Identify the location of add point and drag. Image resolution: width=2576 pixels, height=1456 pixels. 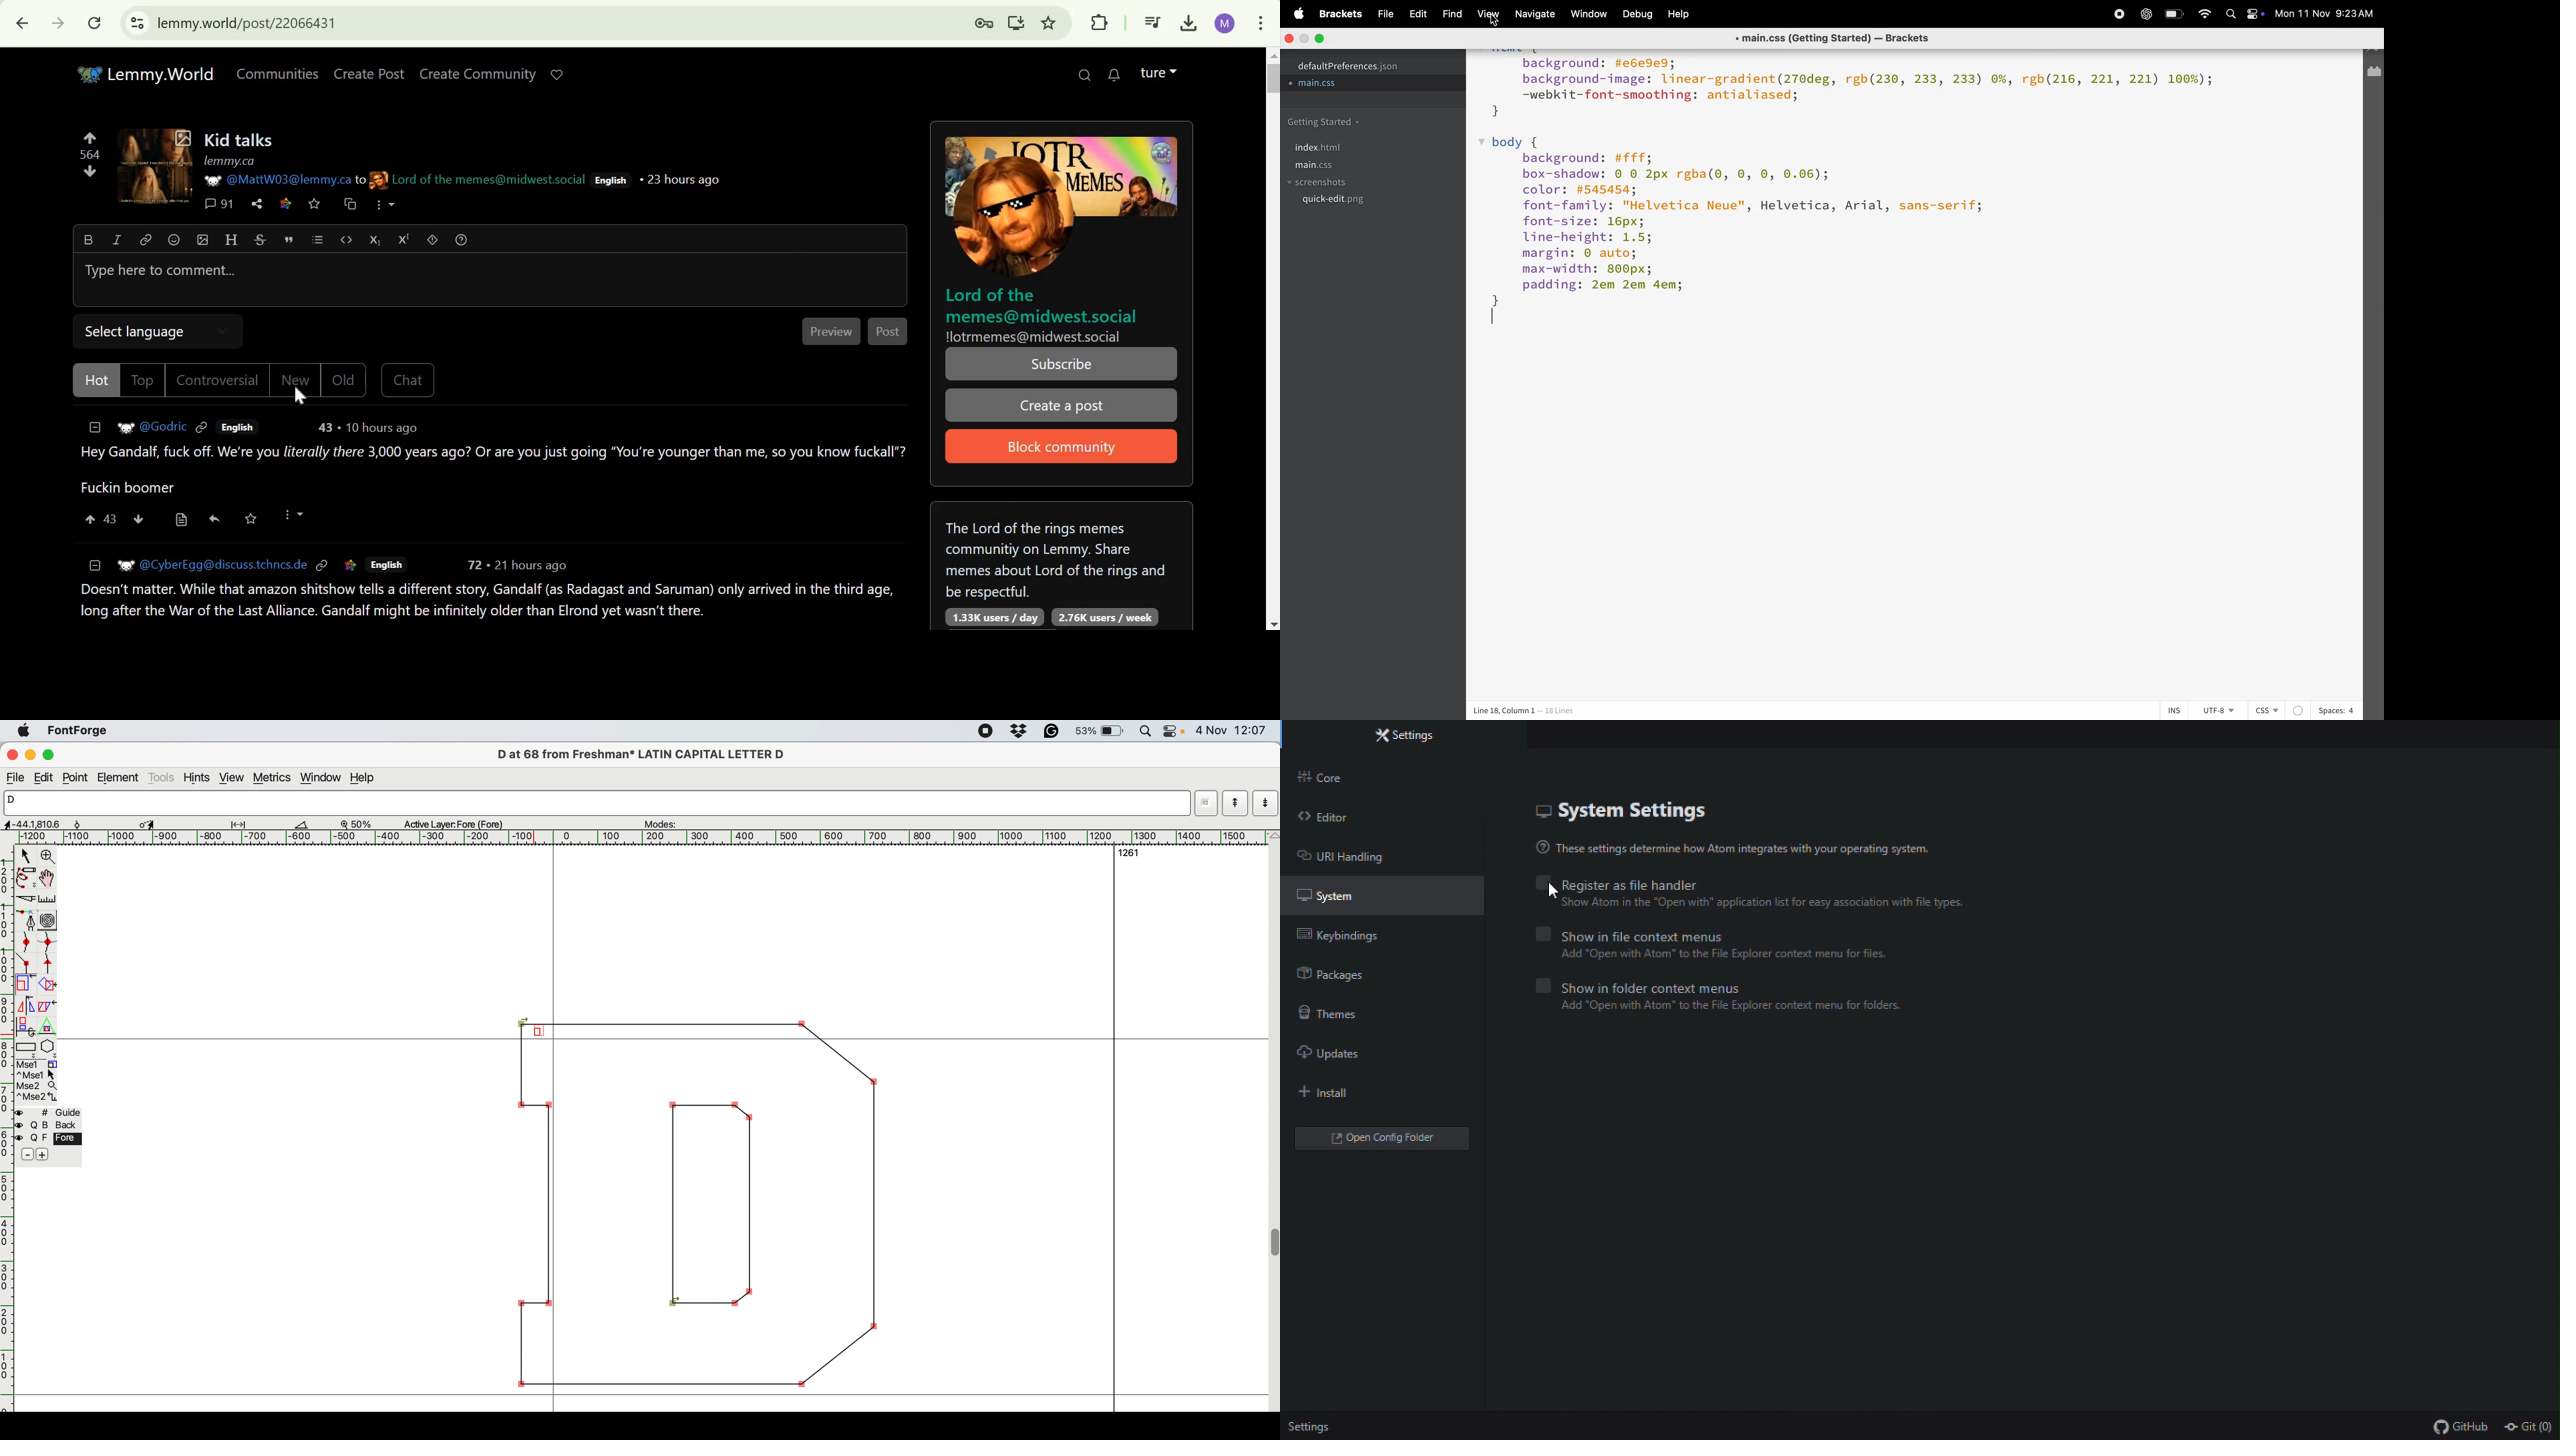
(25, 920).